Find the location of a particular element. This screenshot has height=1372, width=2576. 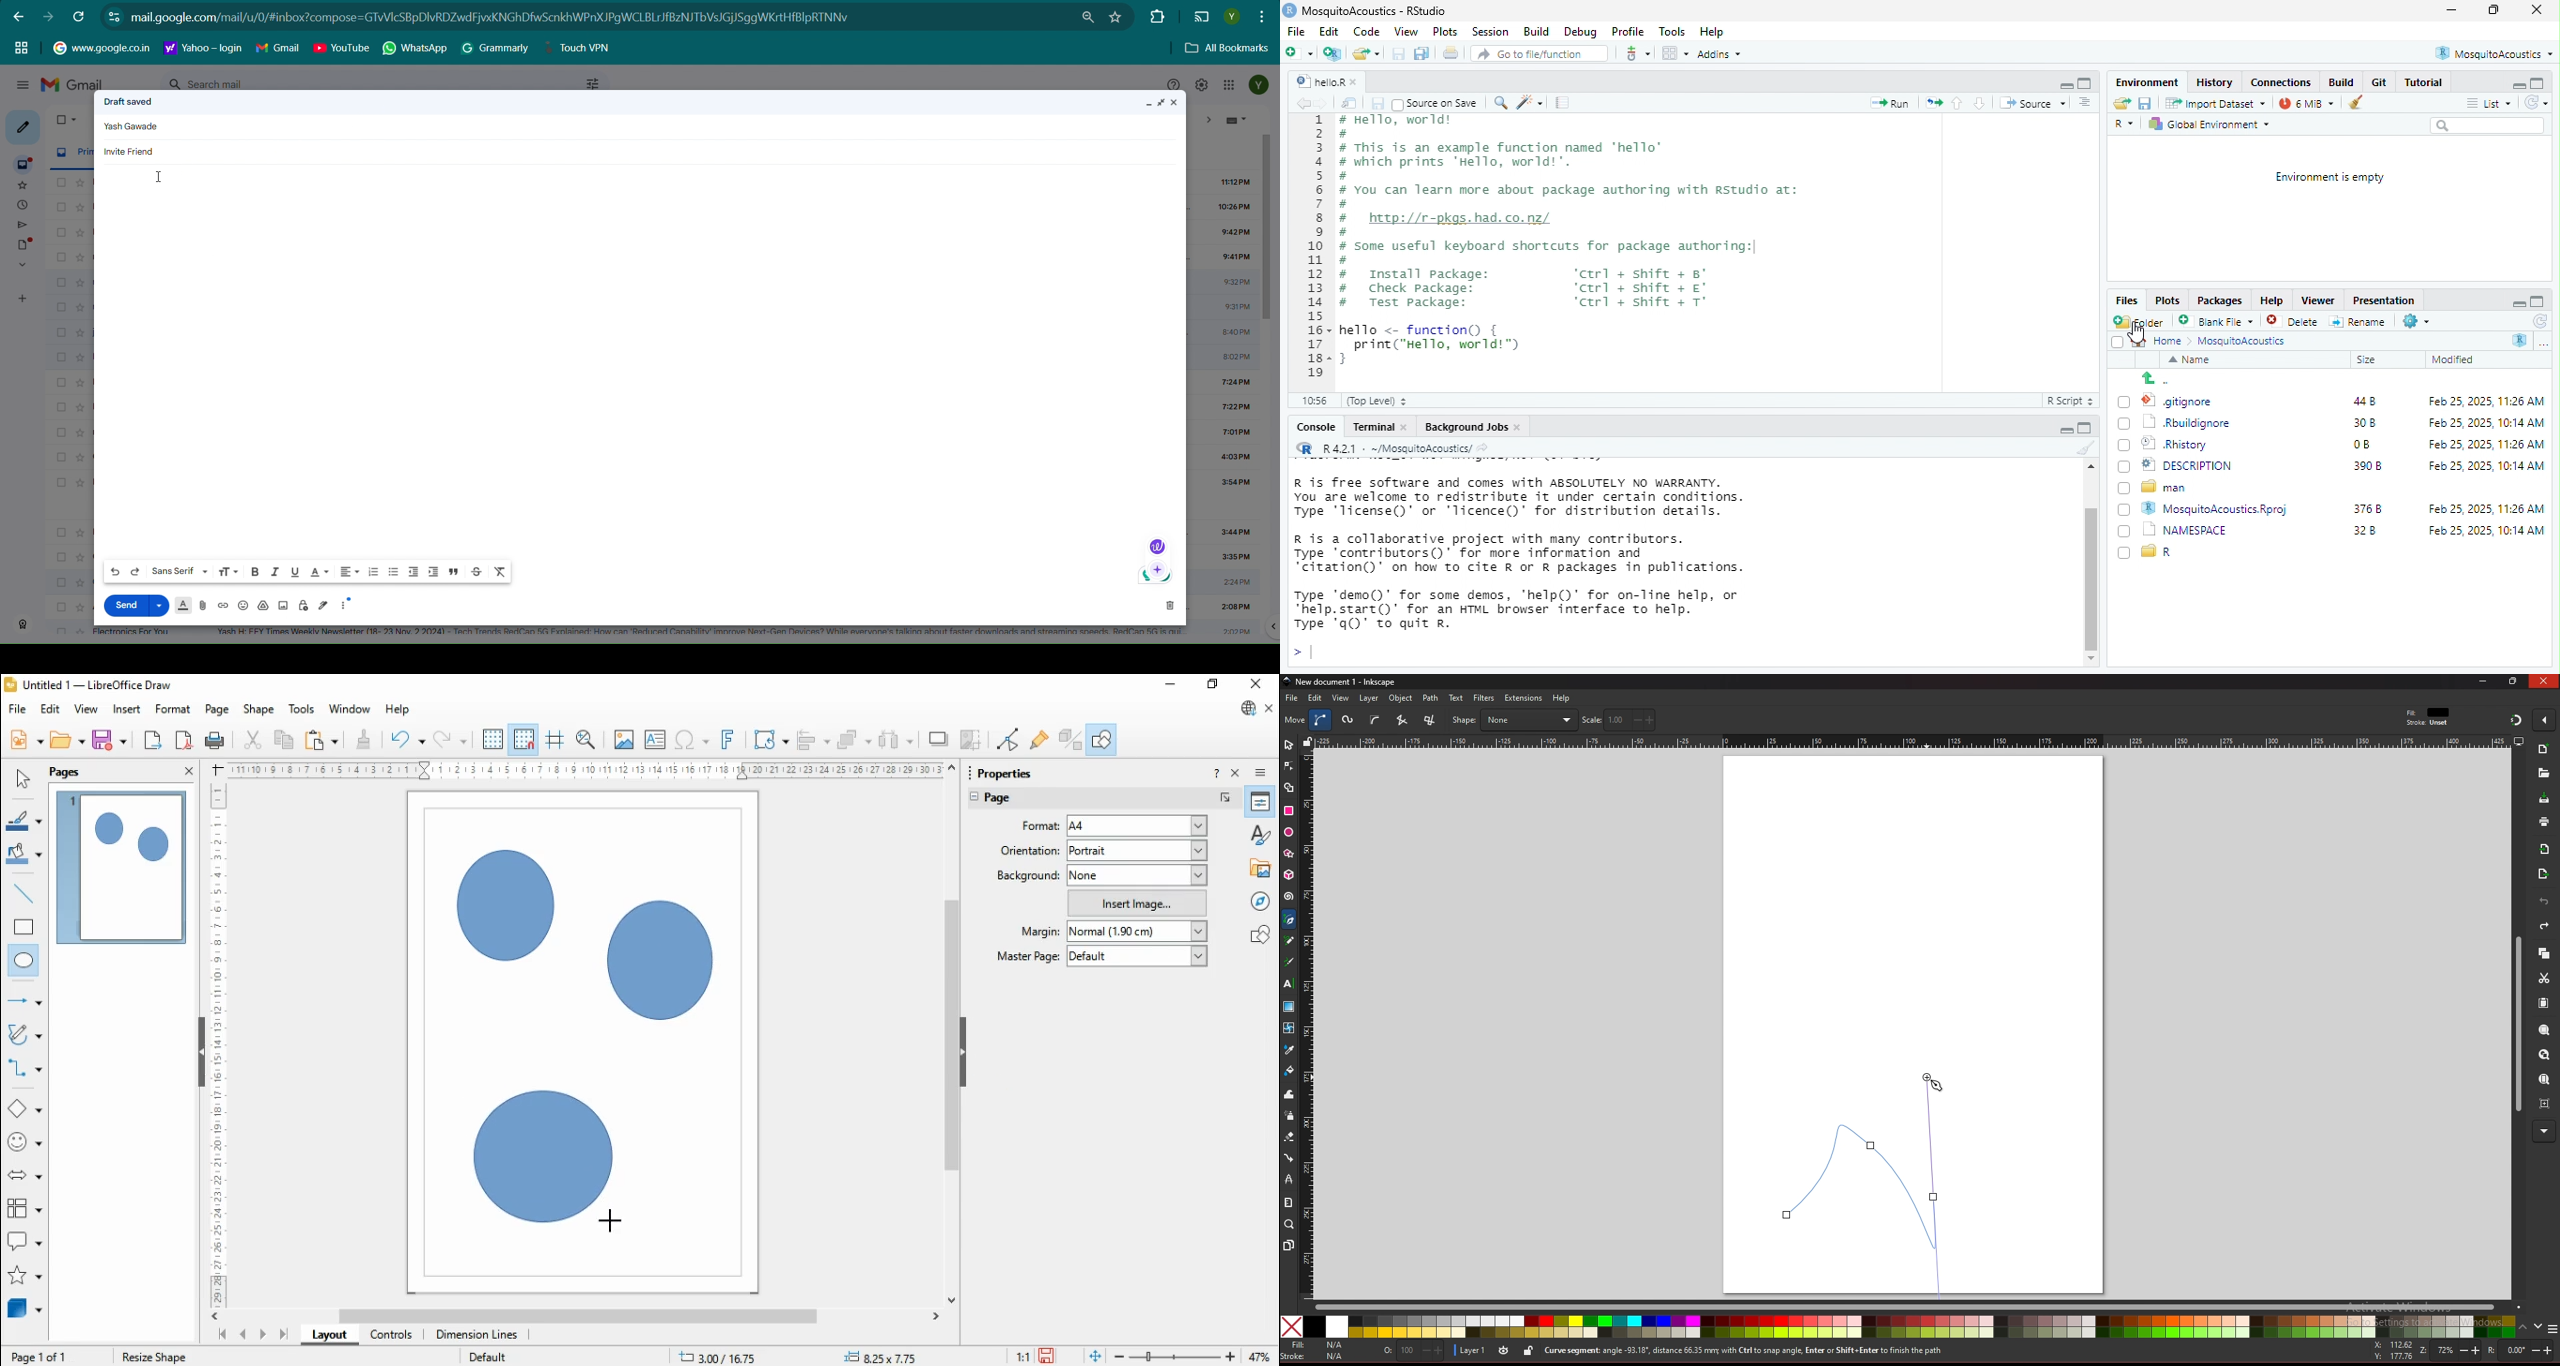

 History is located at coordinates (2218, 82).